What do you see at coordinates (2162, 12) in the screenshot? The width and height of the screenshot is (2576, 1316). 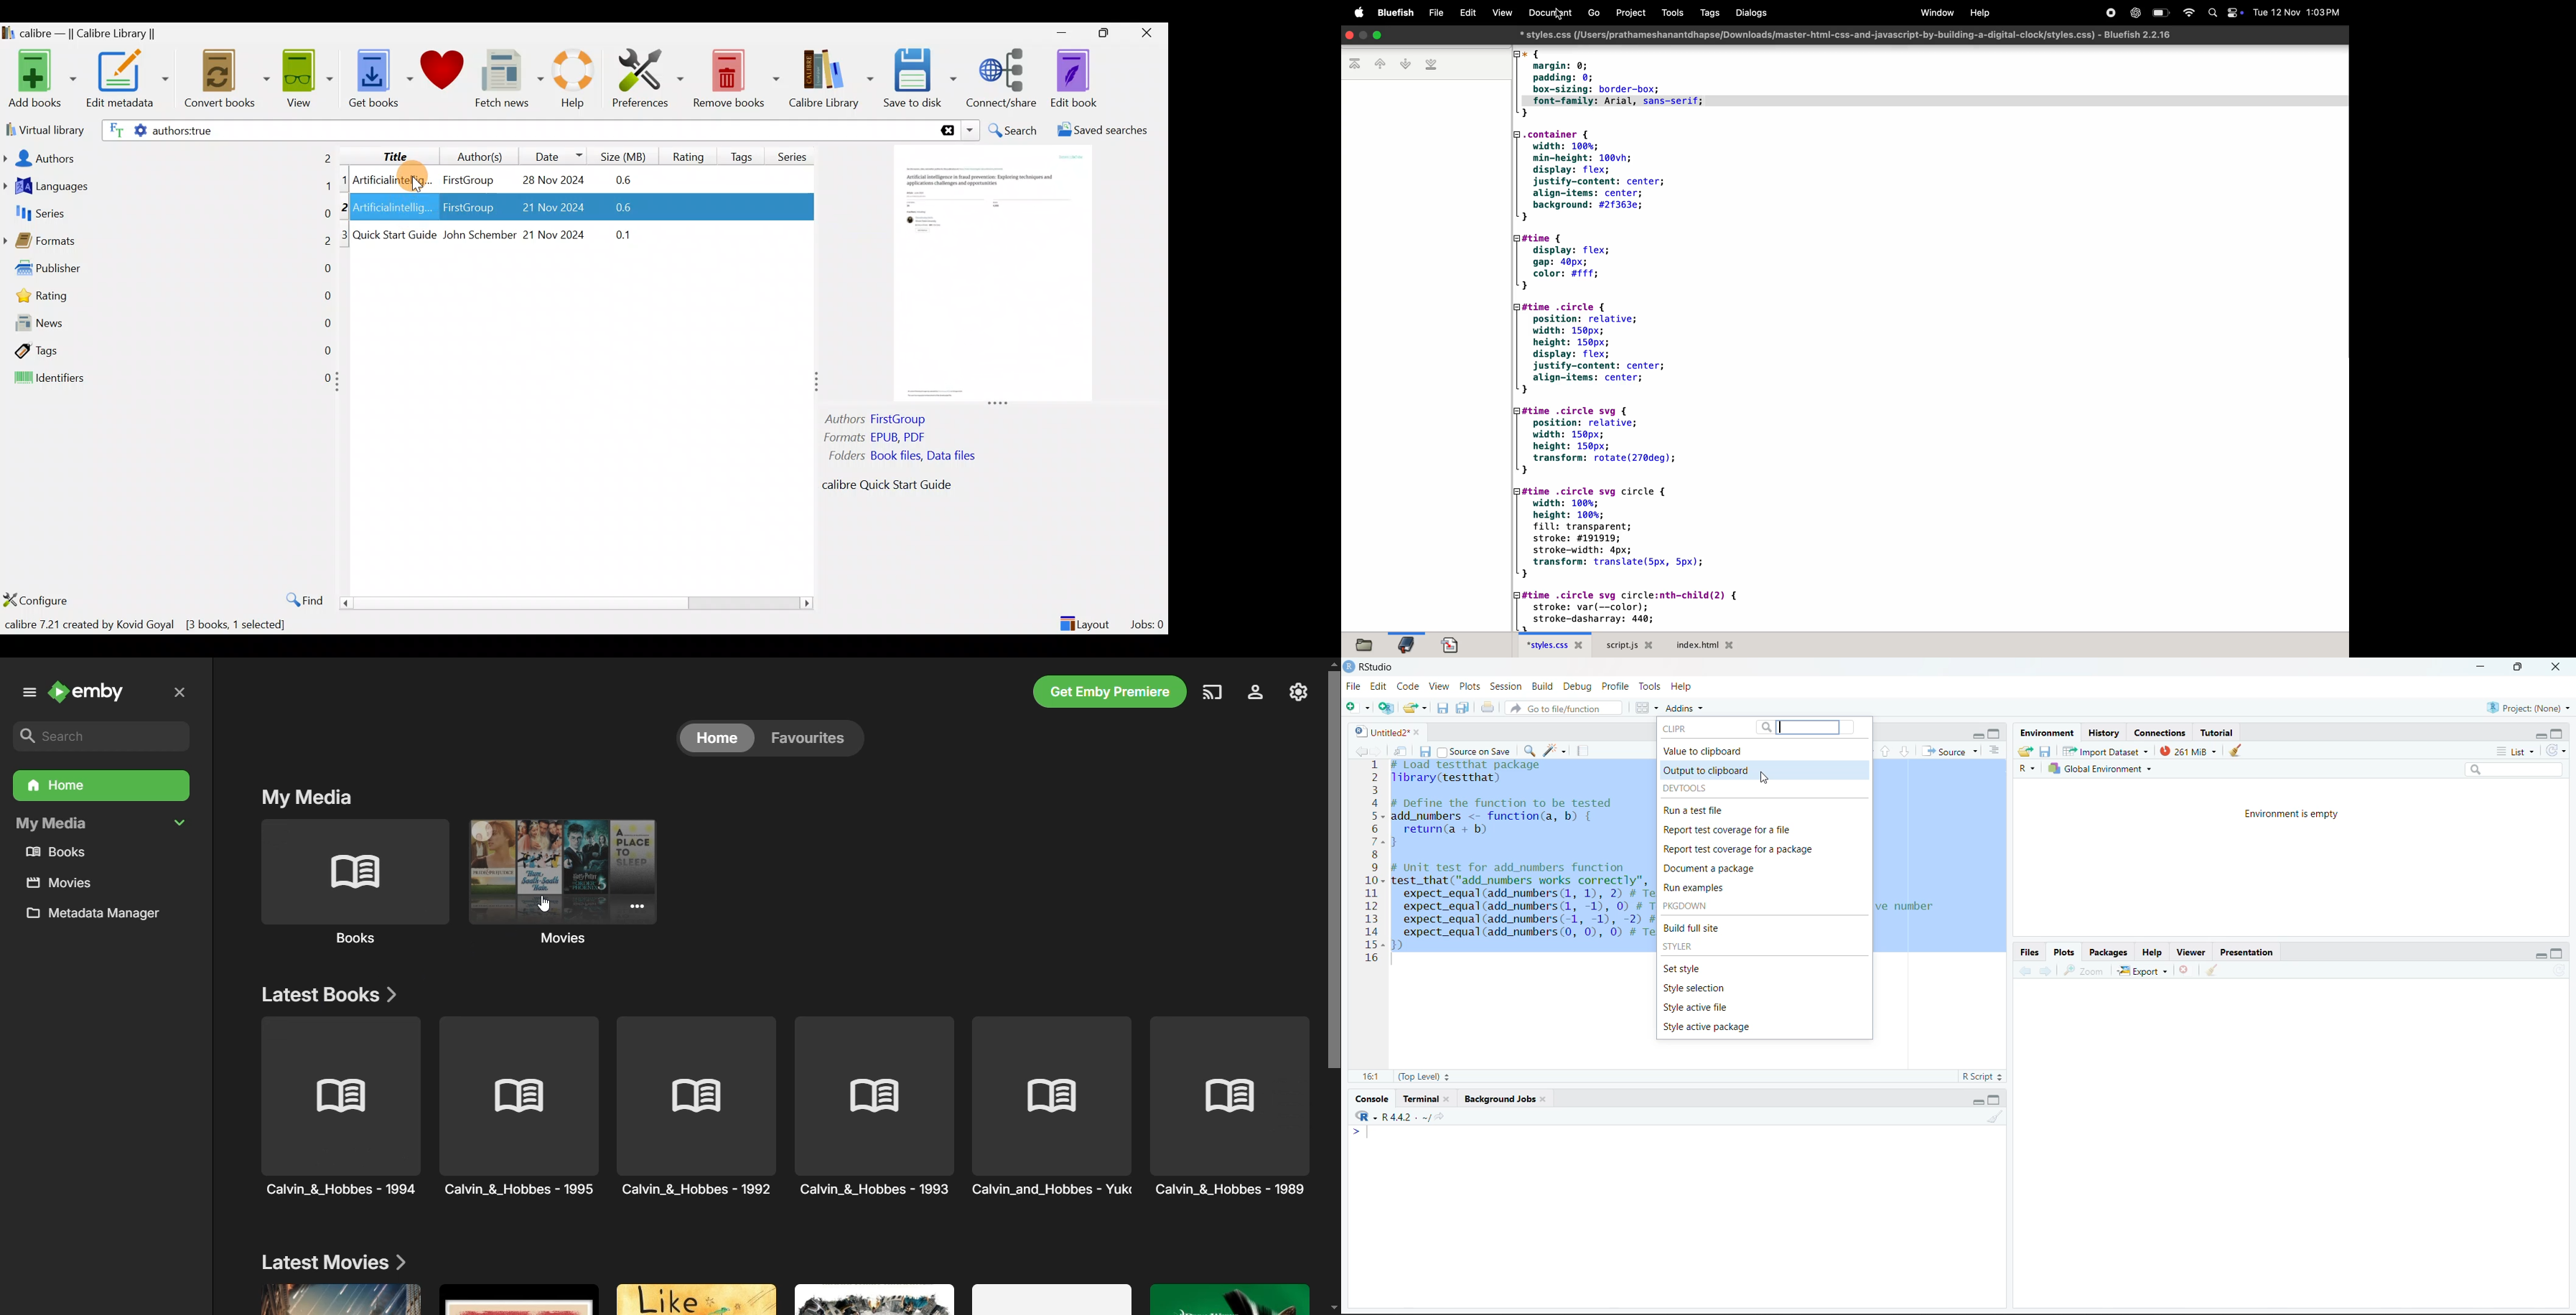 I see `Battery` at bounding box center [2162, 12].